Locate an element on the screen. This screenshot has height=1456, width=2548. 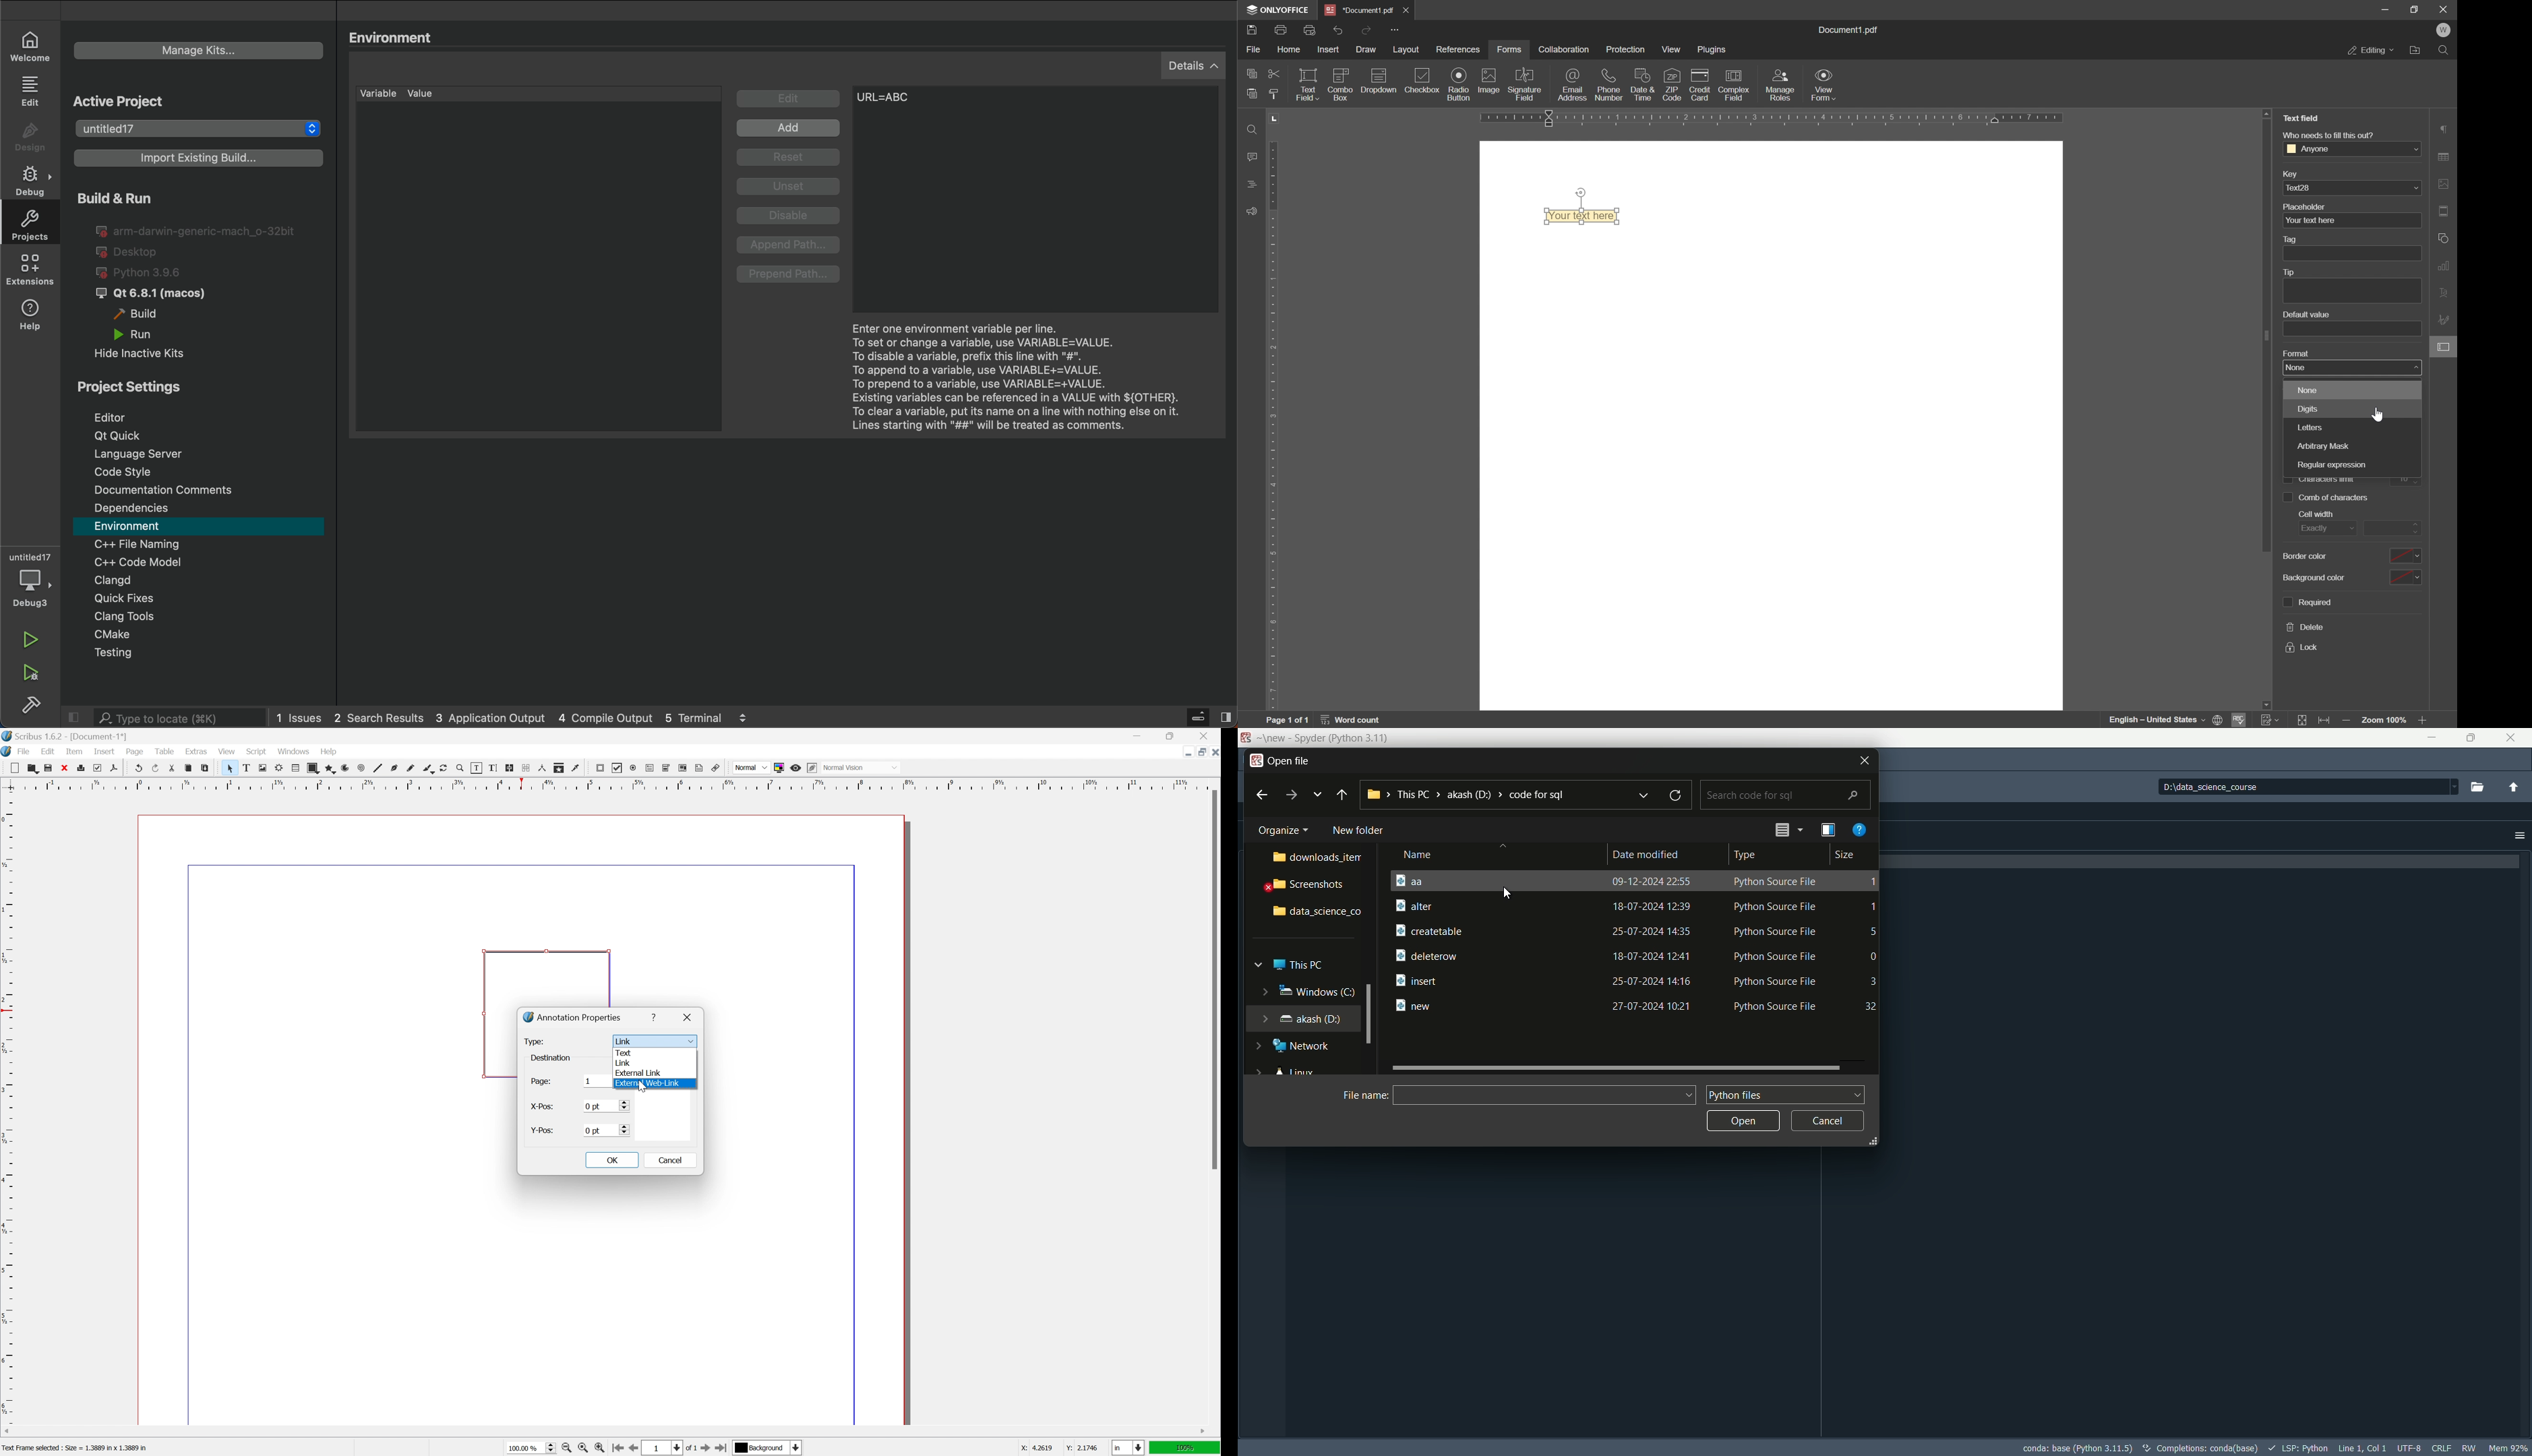
Refresh is located at coordinates (1675, 795).